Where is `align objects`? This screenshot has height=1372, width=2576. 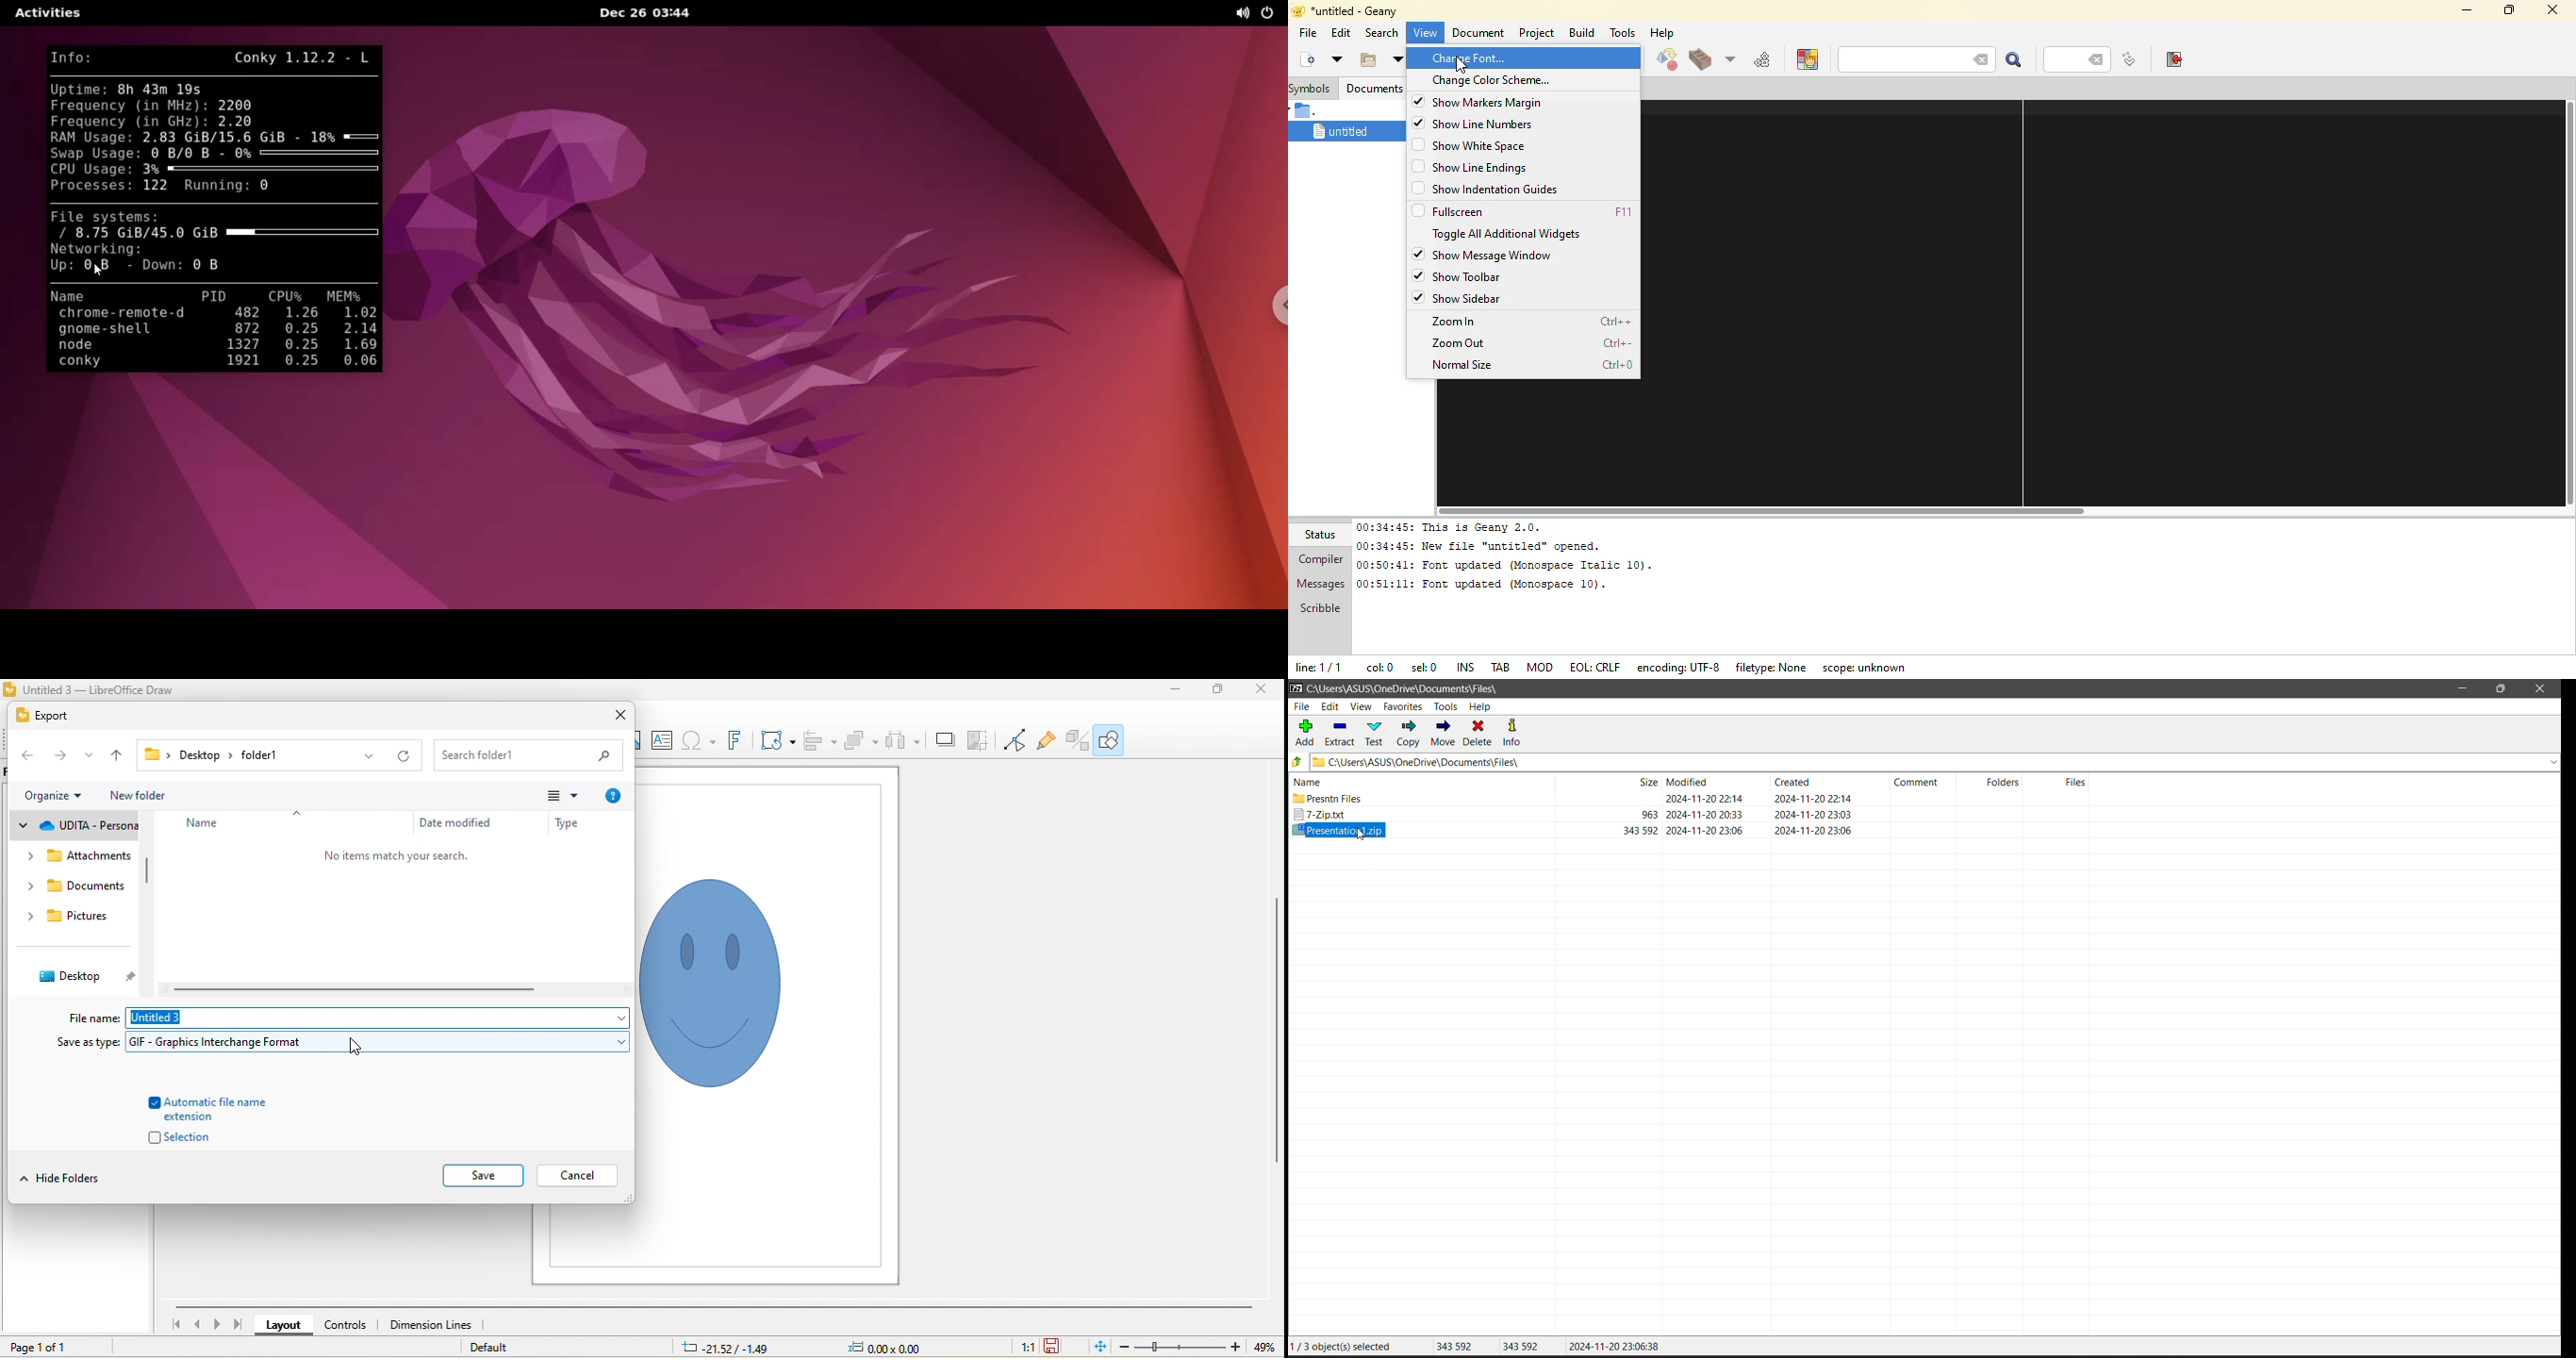
align objects is located at coordinates (820, 743).